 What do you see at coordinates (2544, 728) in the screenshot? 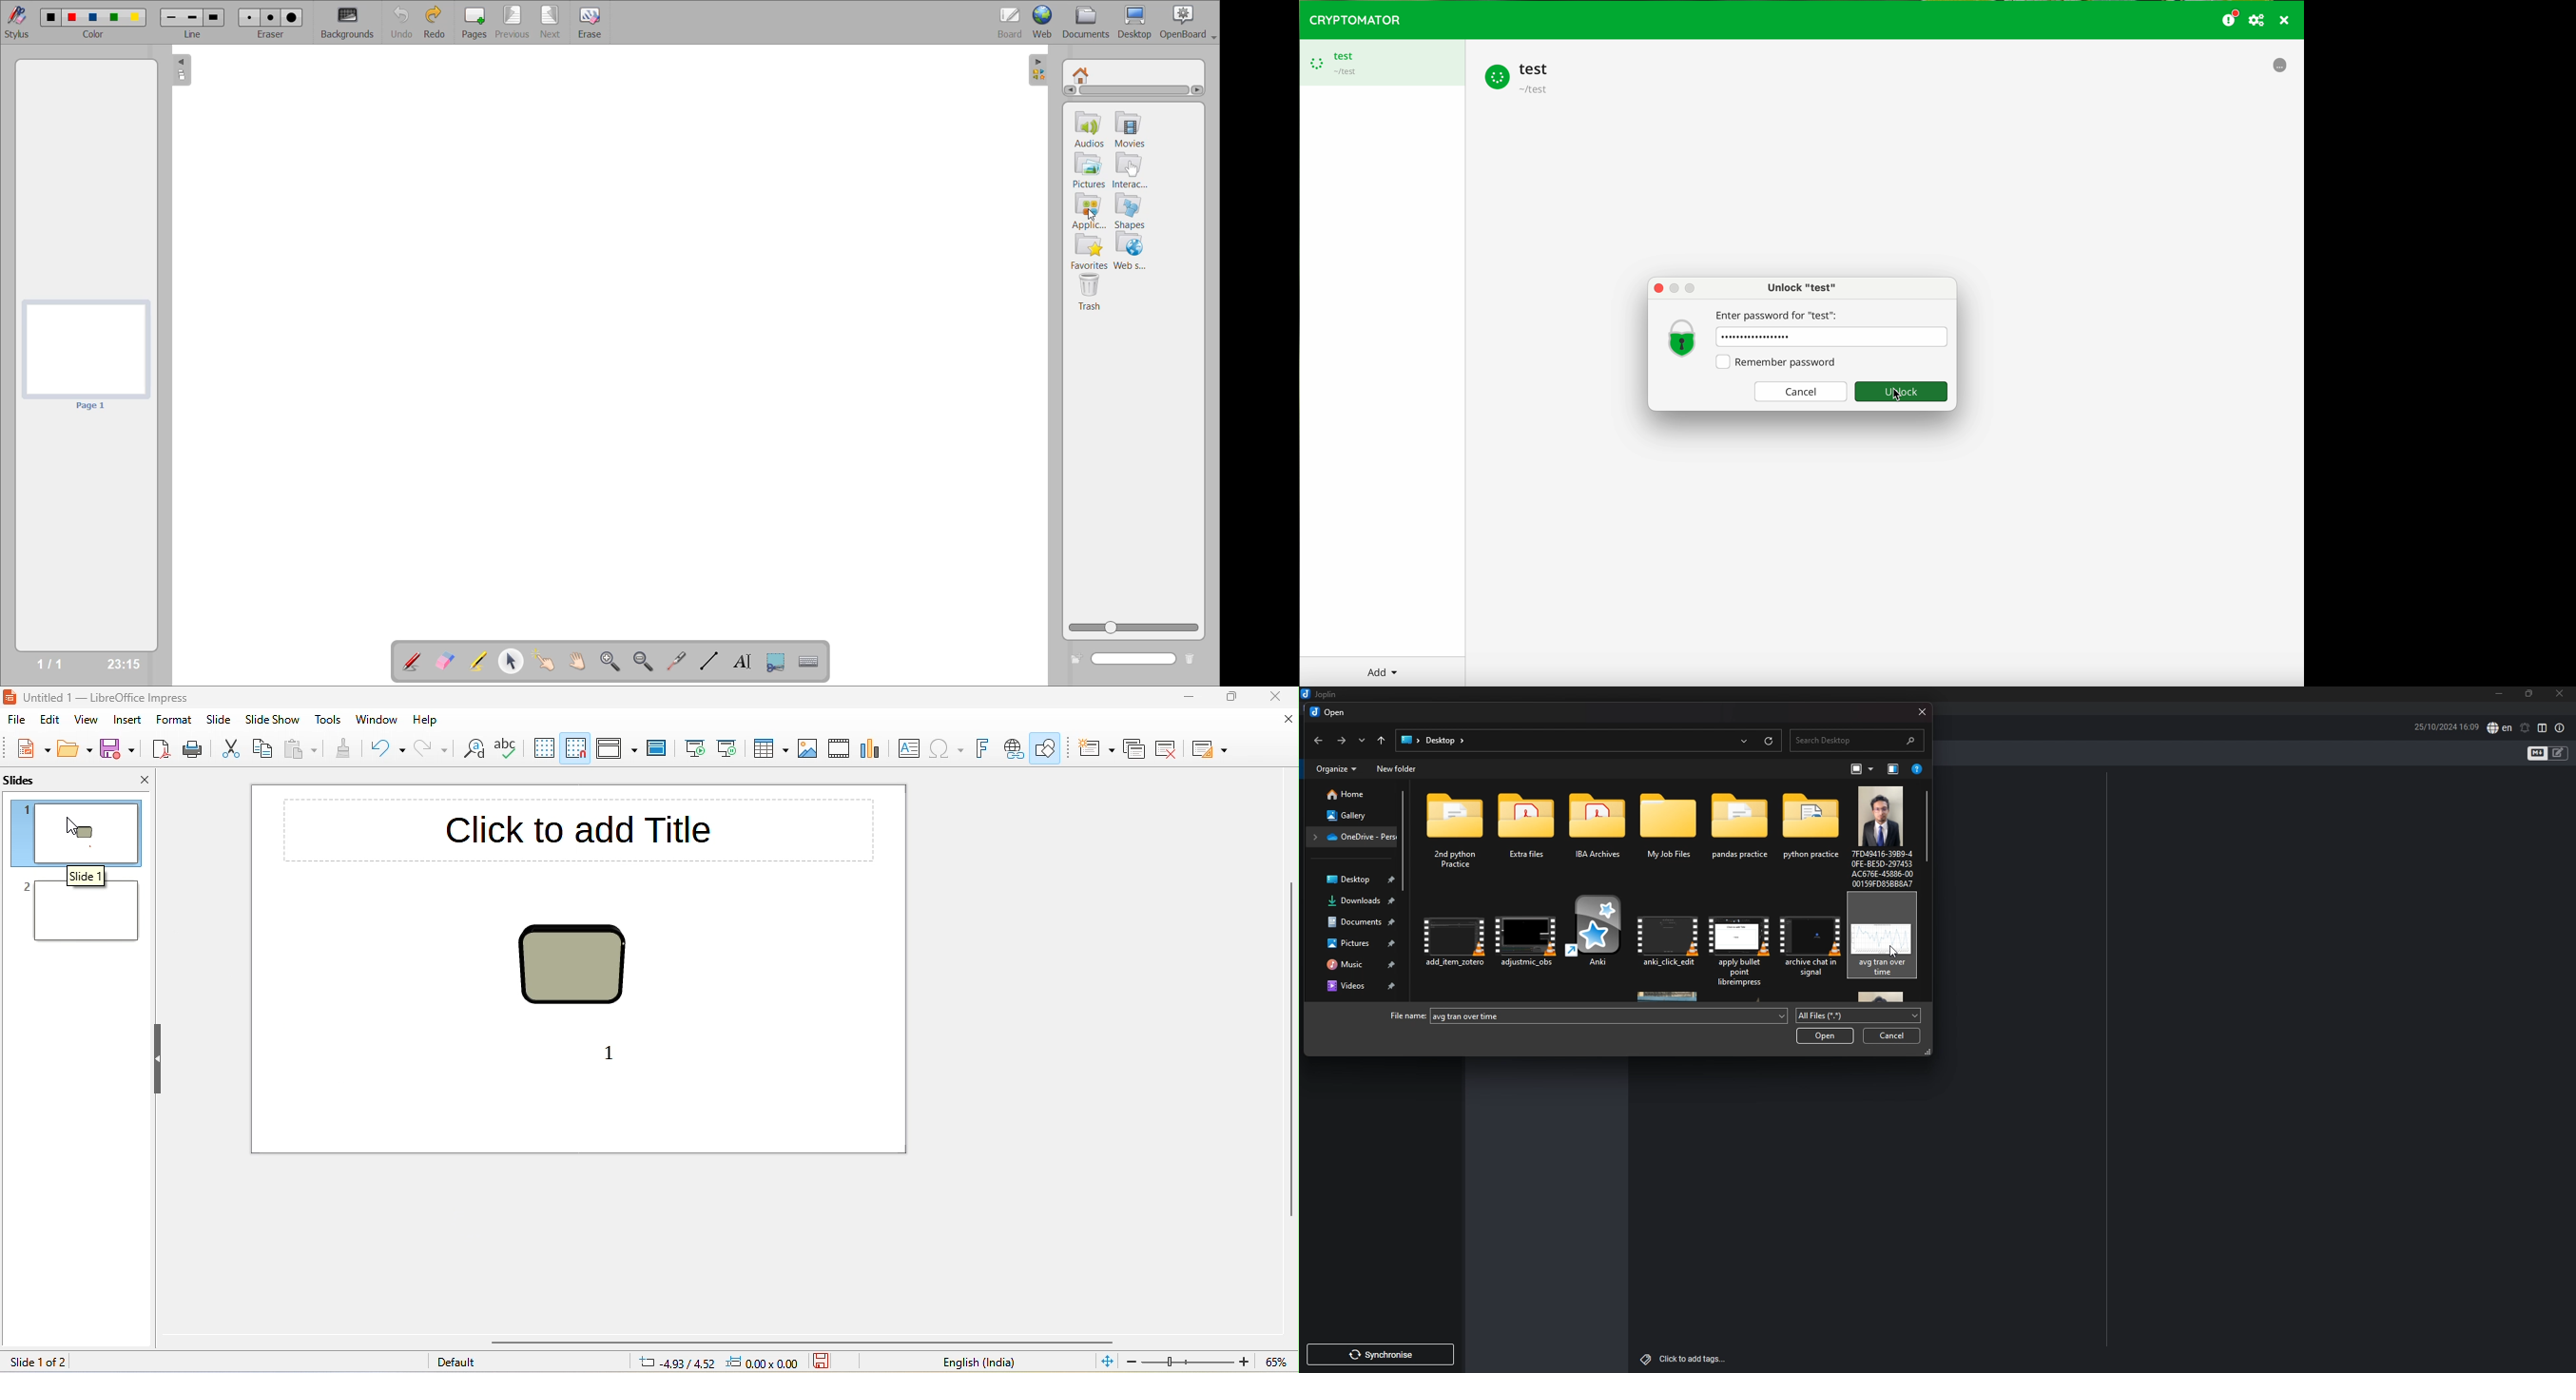
I see `toggle editor layout` at bounding box center [2544, 728].